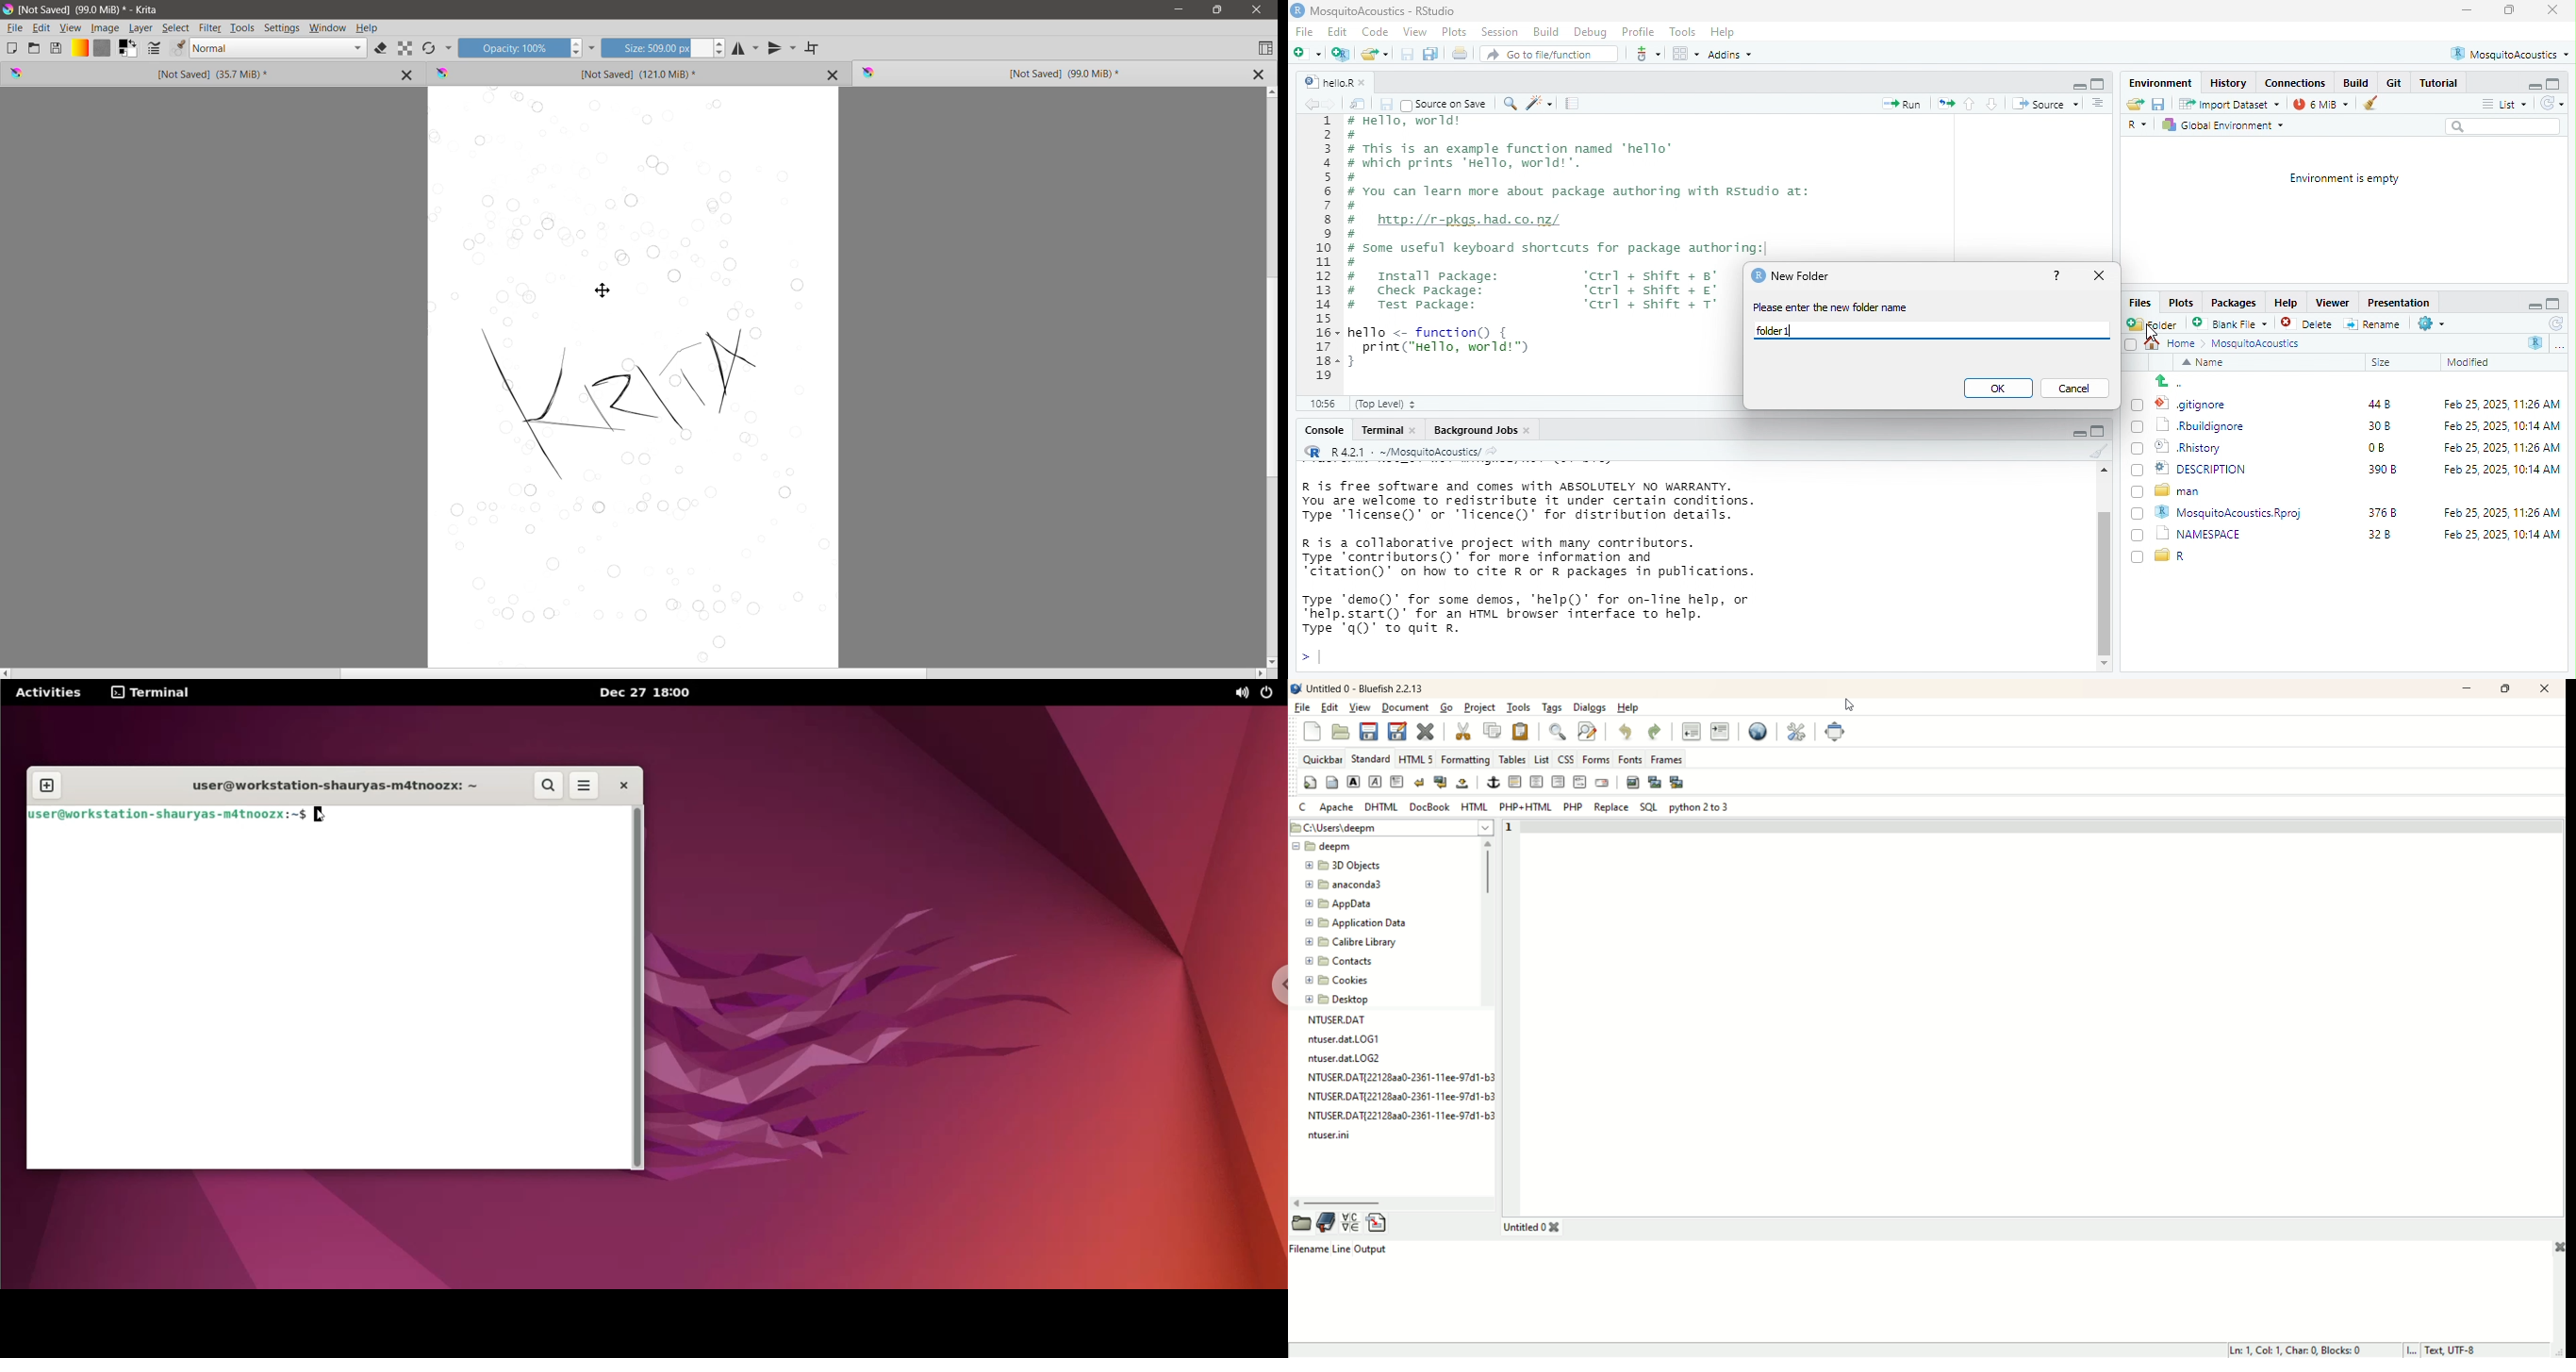  What do you see at coordinates (1341, 732) in the screenshot?
I see `open file` at bounding box center [1341, 732].